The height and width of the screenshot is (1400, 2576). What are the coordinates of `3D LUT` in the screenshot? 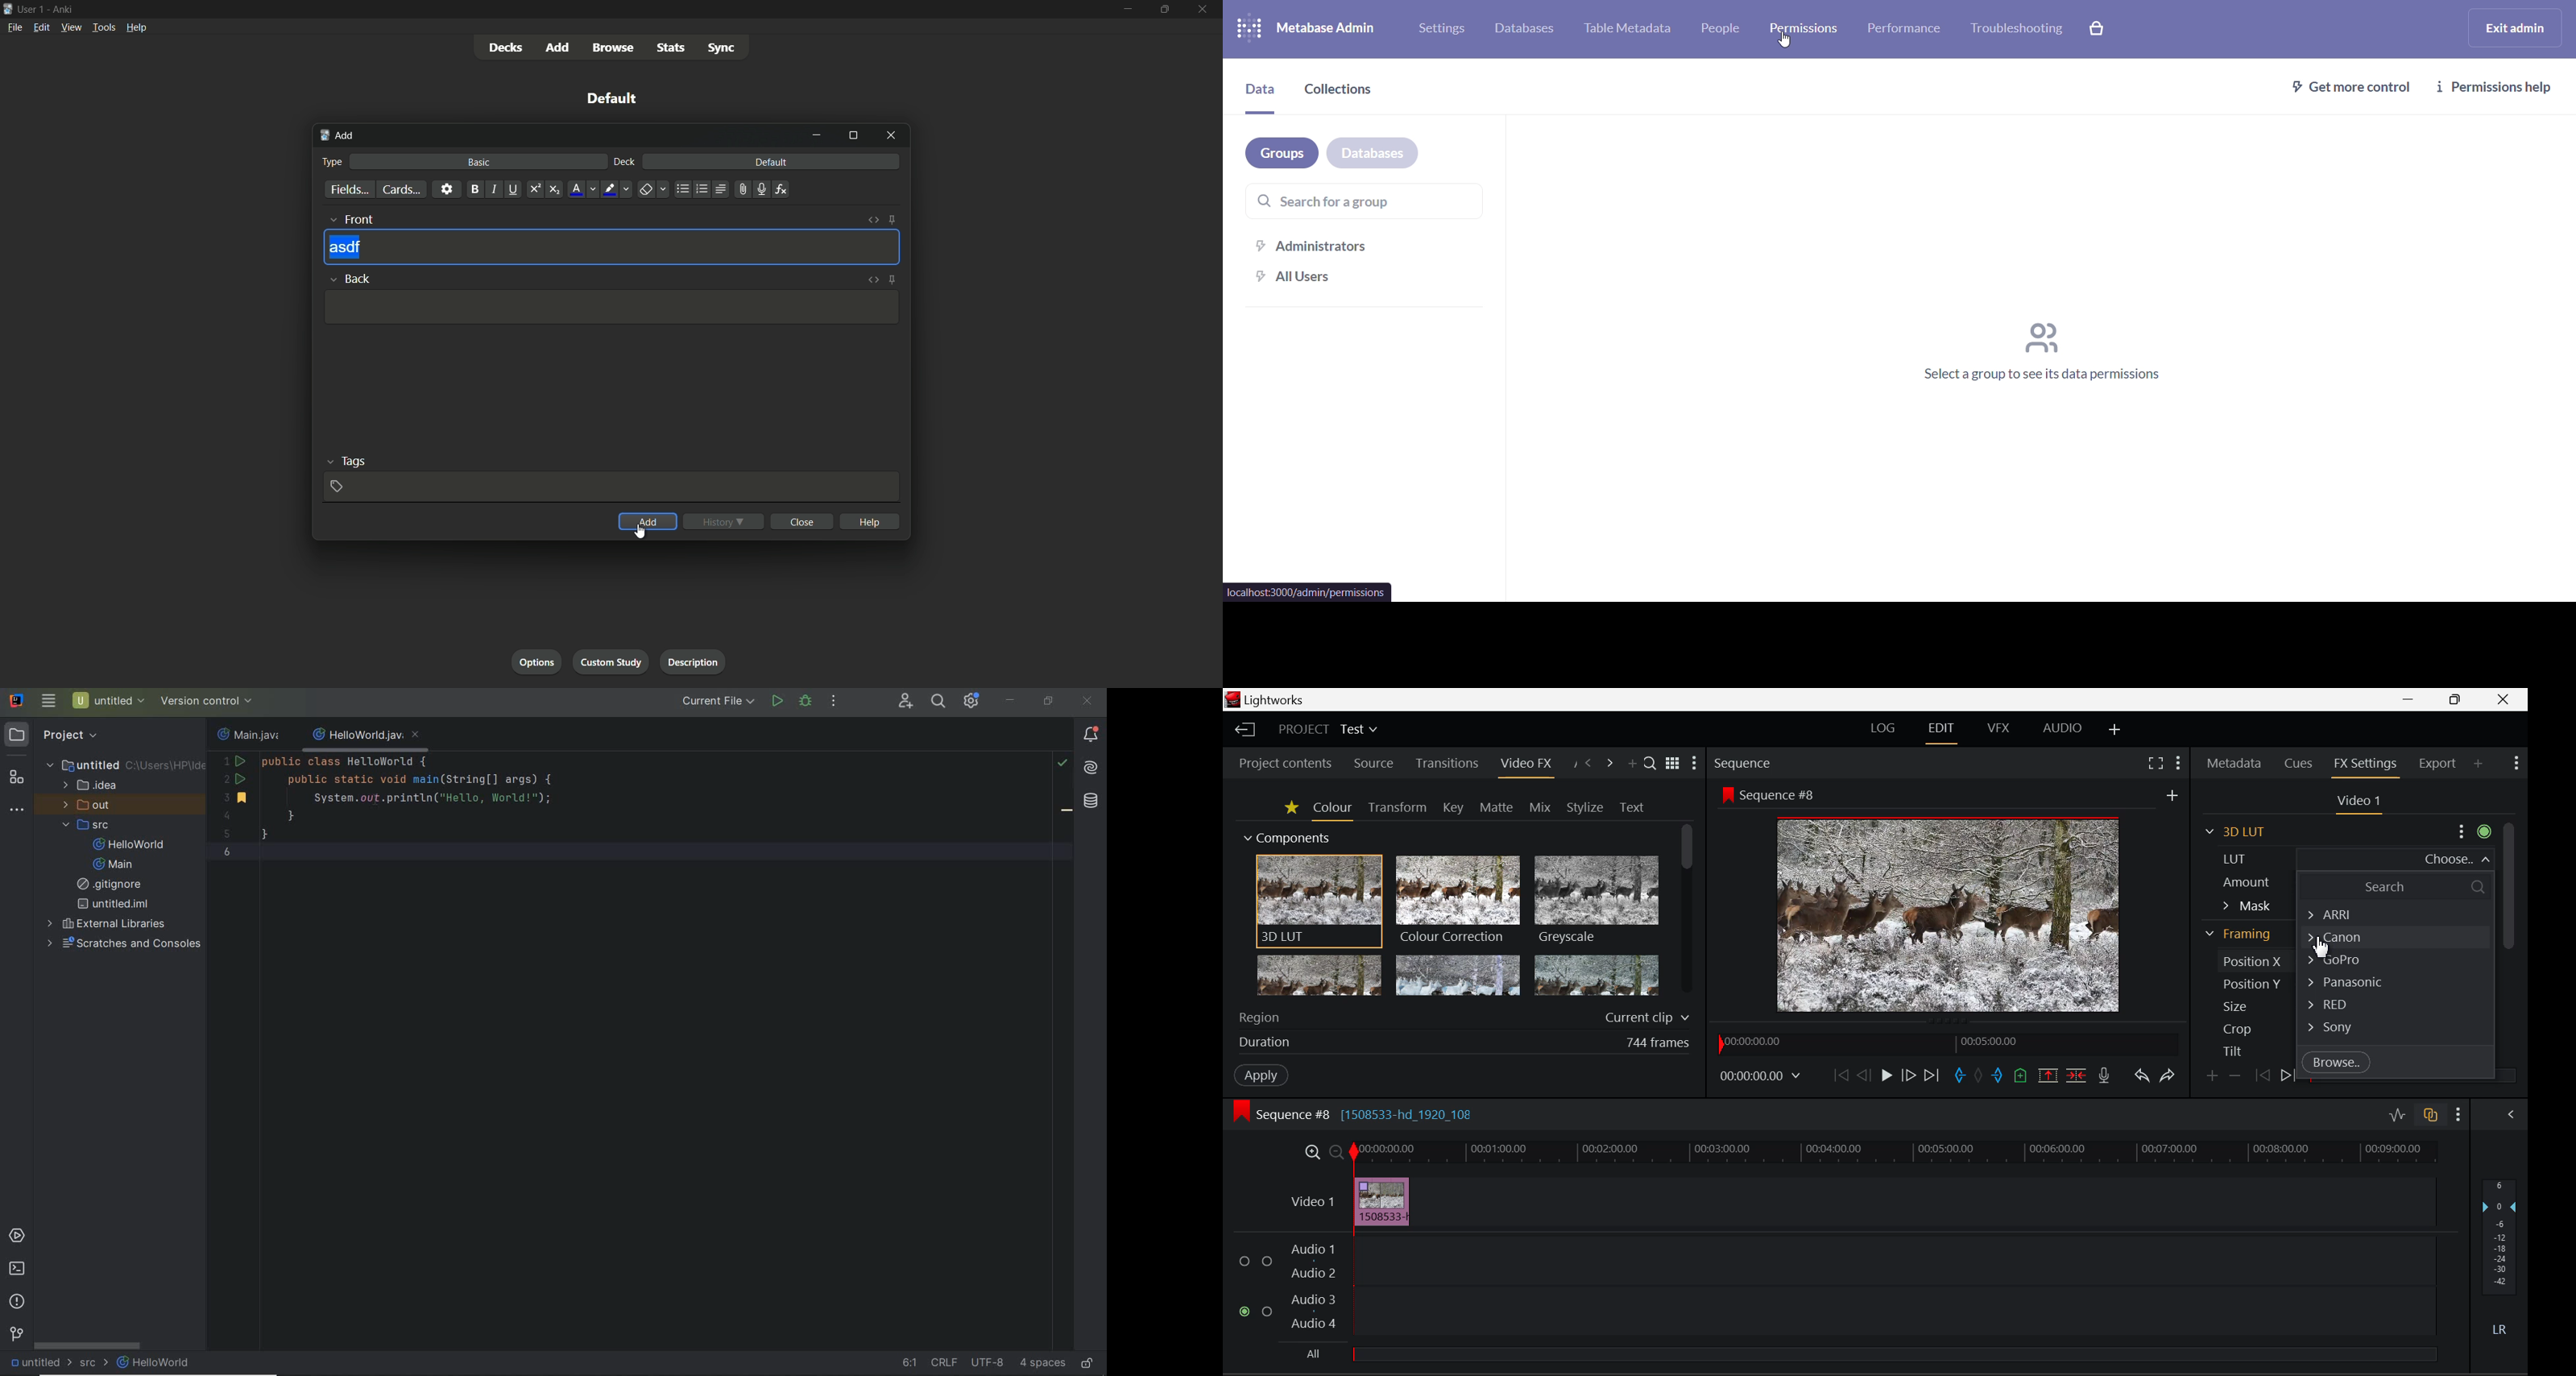 It's located at (1317, 901).